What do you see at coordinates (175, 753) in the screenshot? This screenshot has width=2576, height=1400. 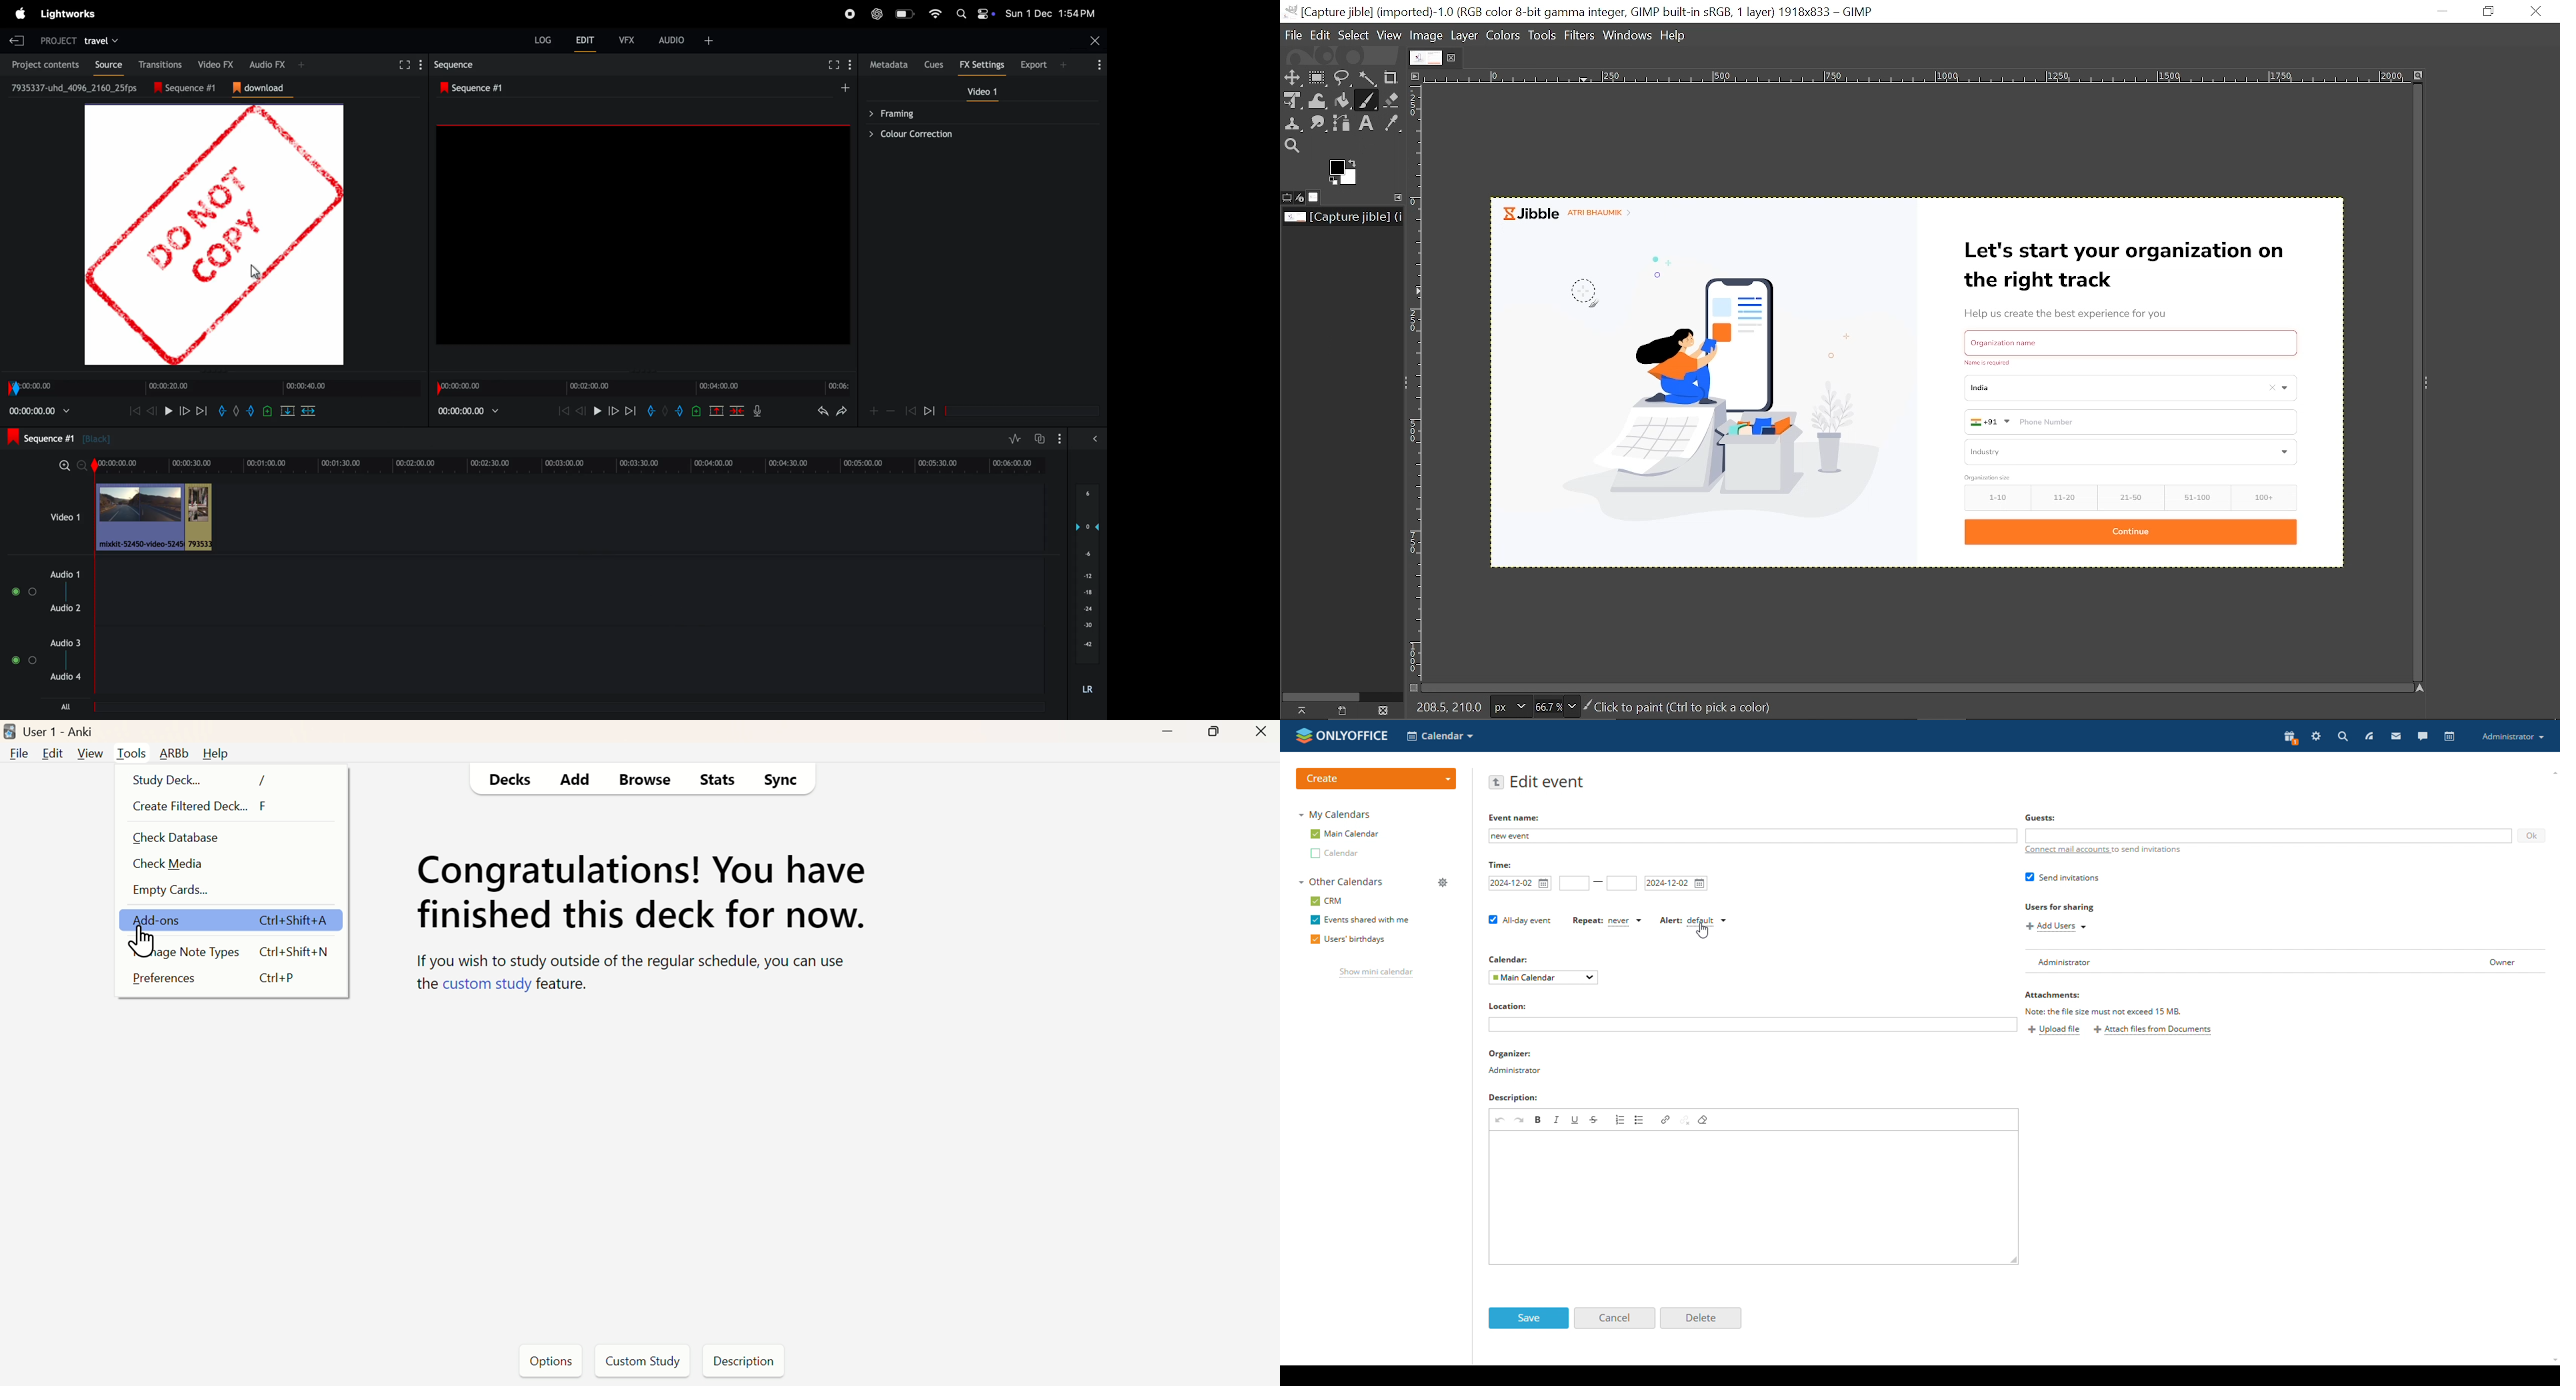 I see `ARBb` at bounding box center [175, 753].